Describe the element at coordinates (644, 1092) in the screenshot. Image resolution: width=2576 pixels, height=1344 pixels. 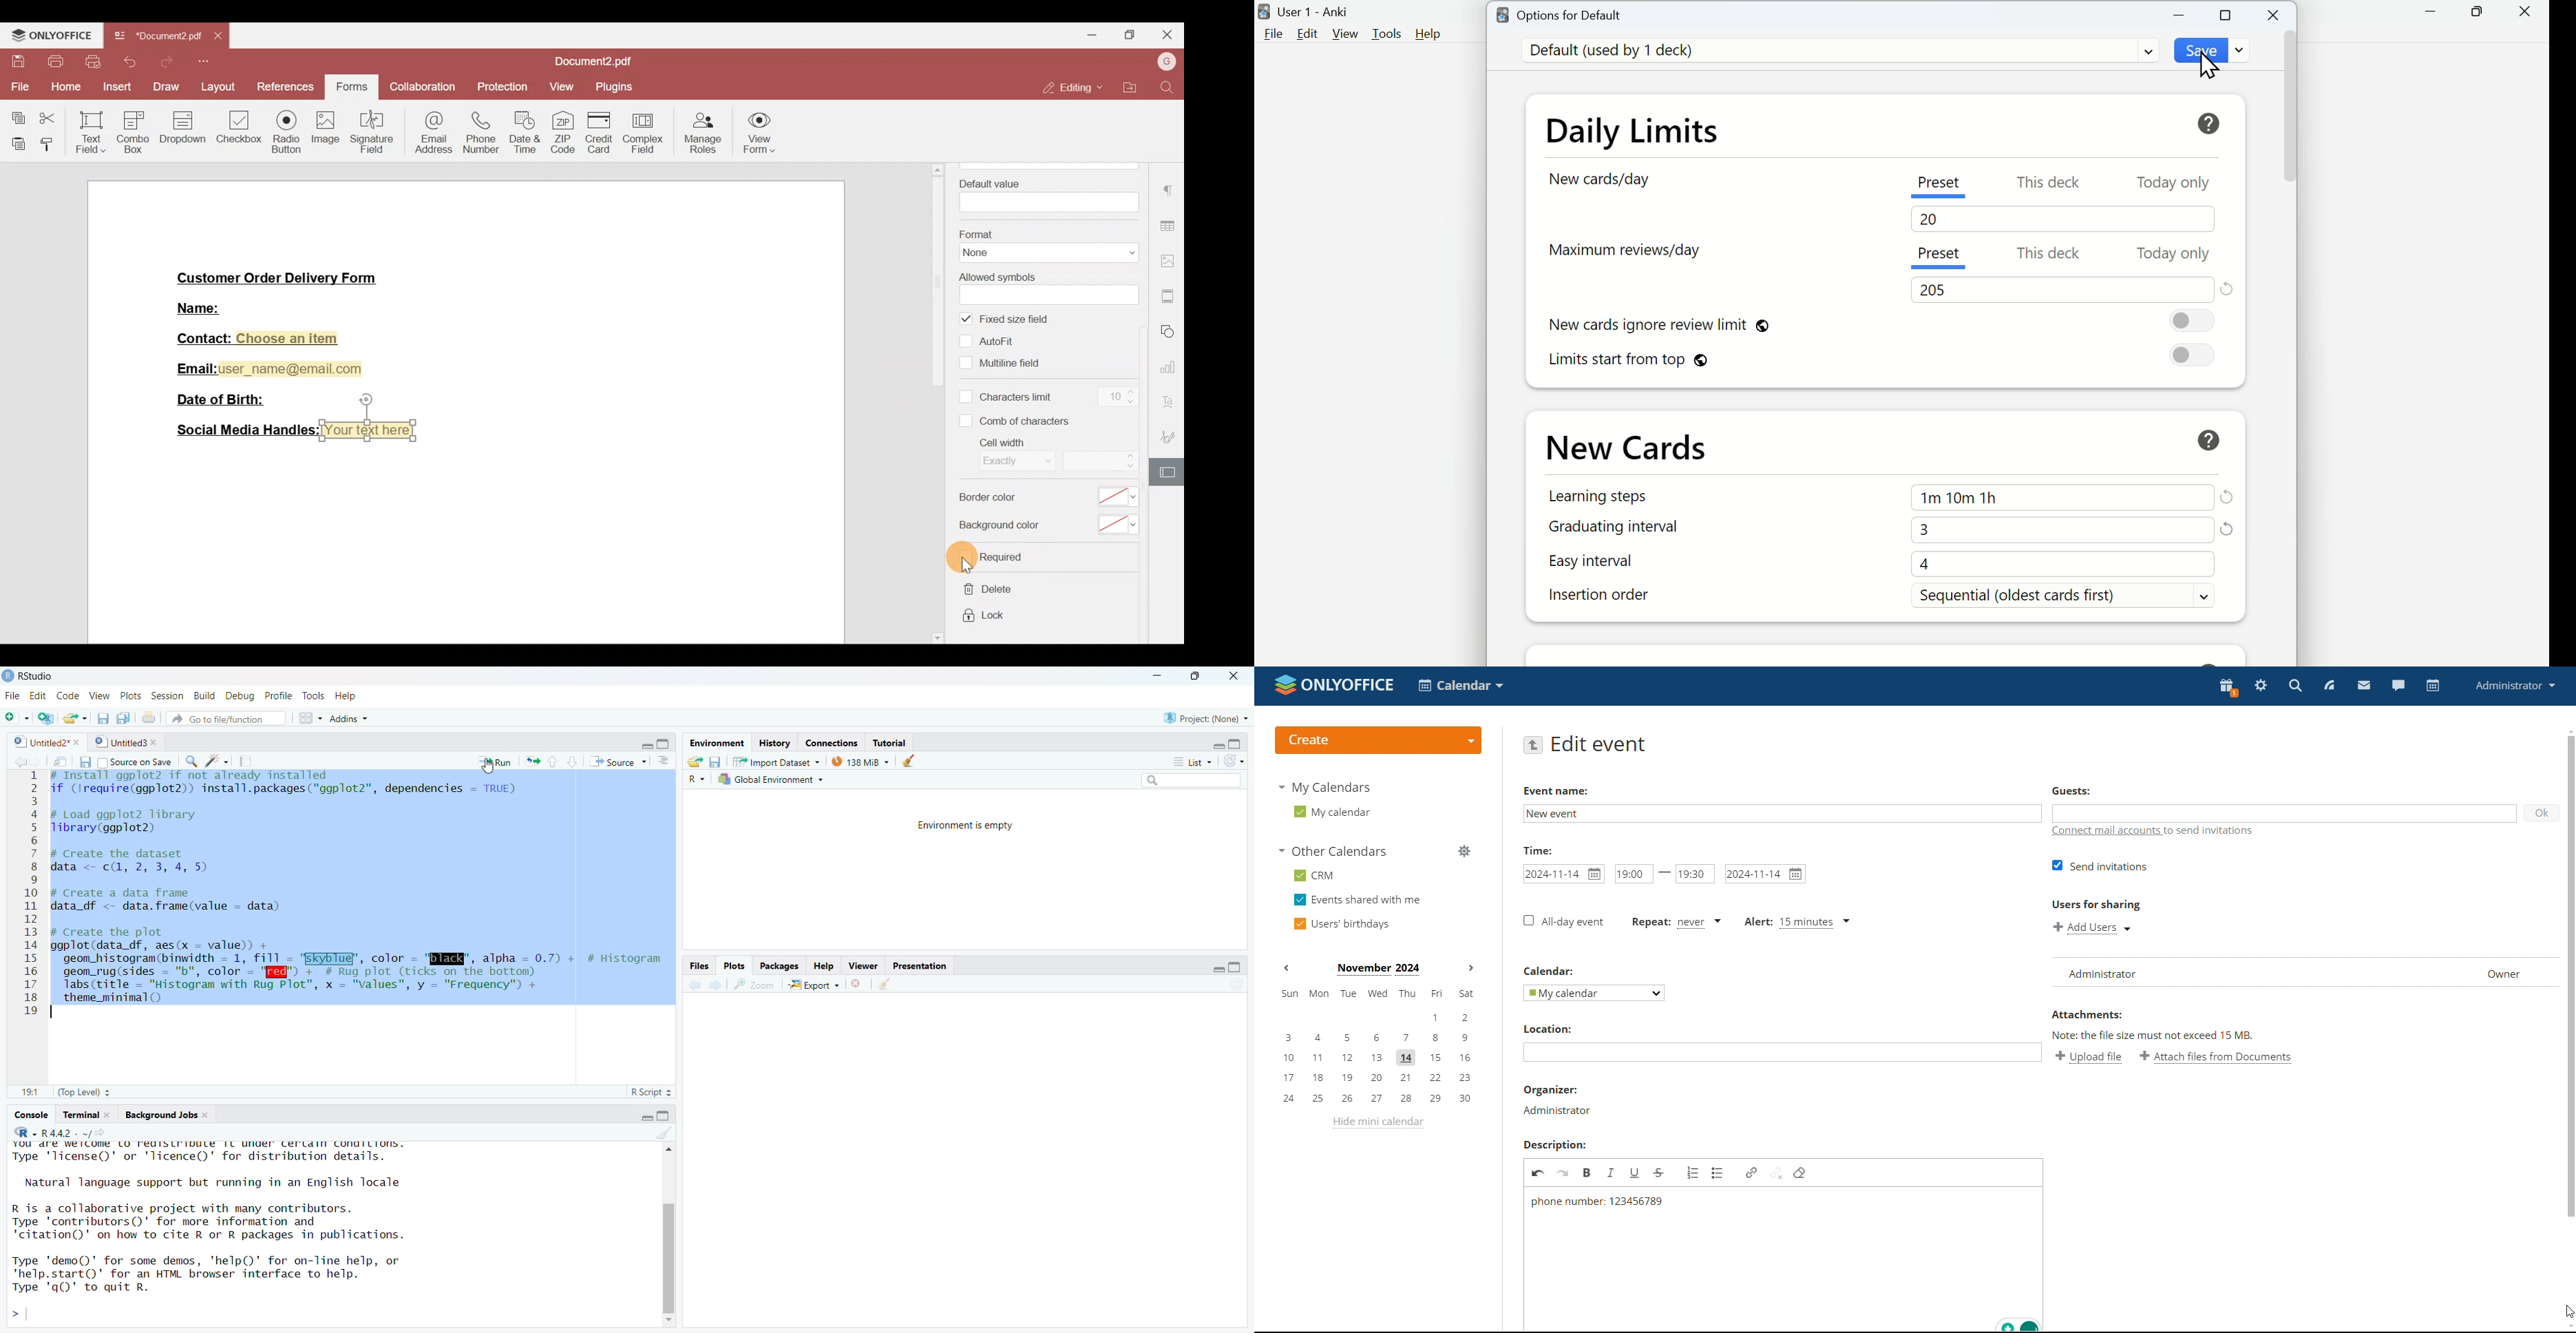
I see `R Script 2` at that location.